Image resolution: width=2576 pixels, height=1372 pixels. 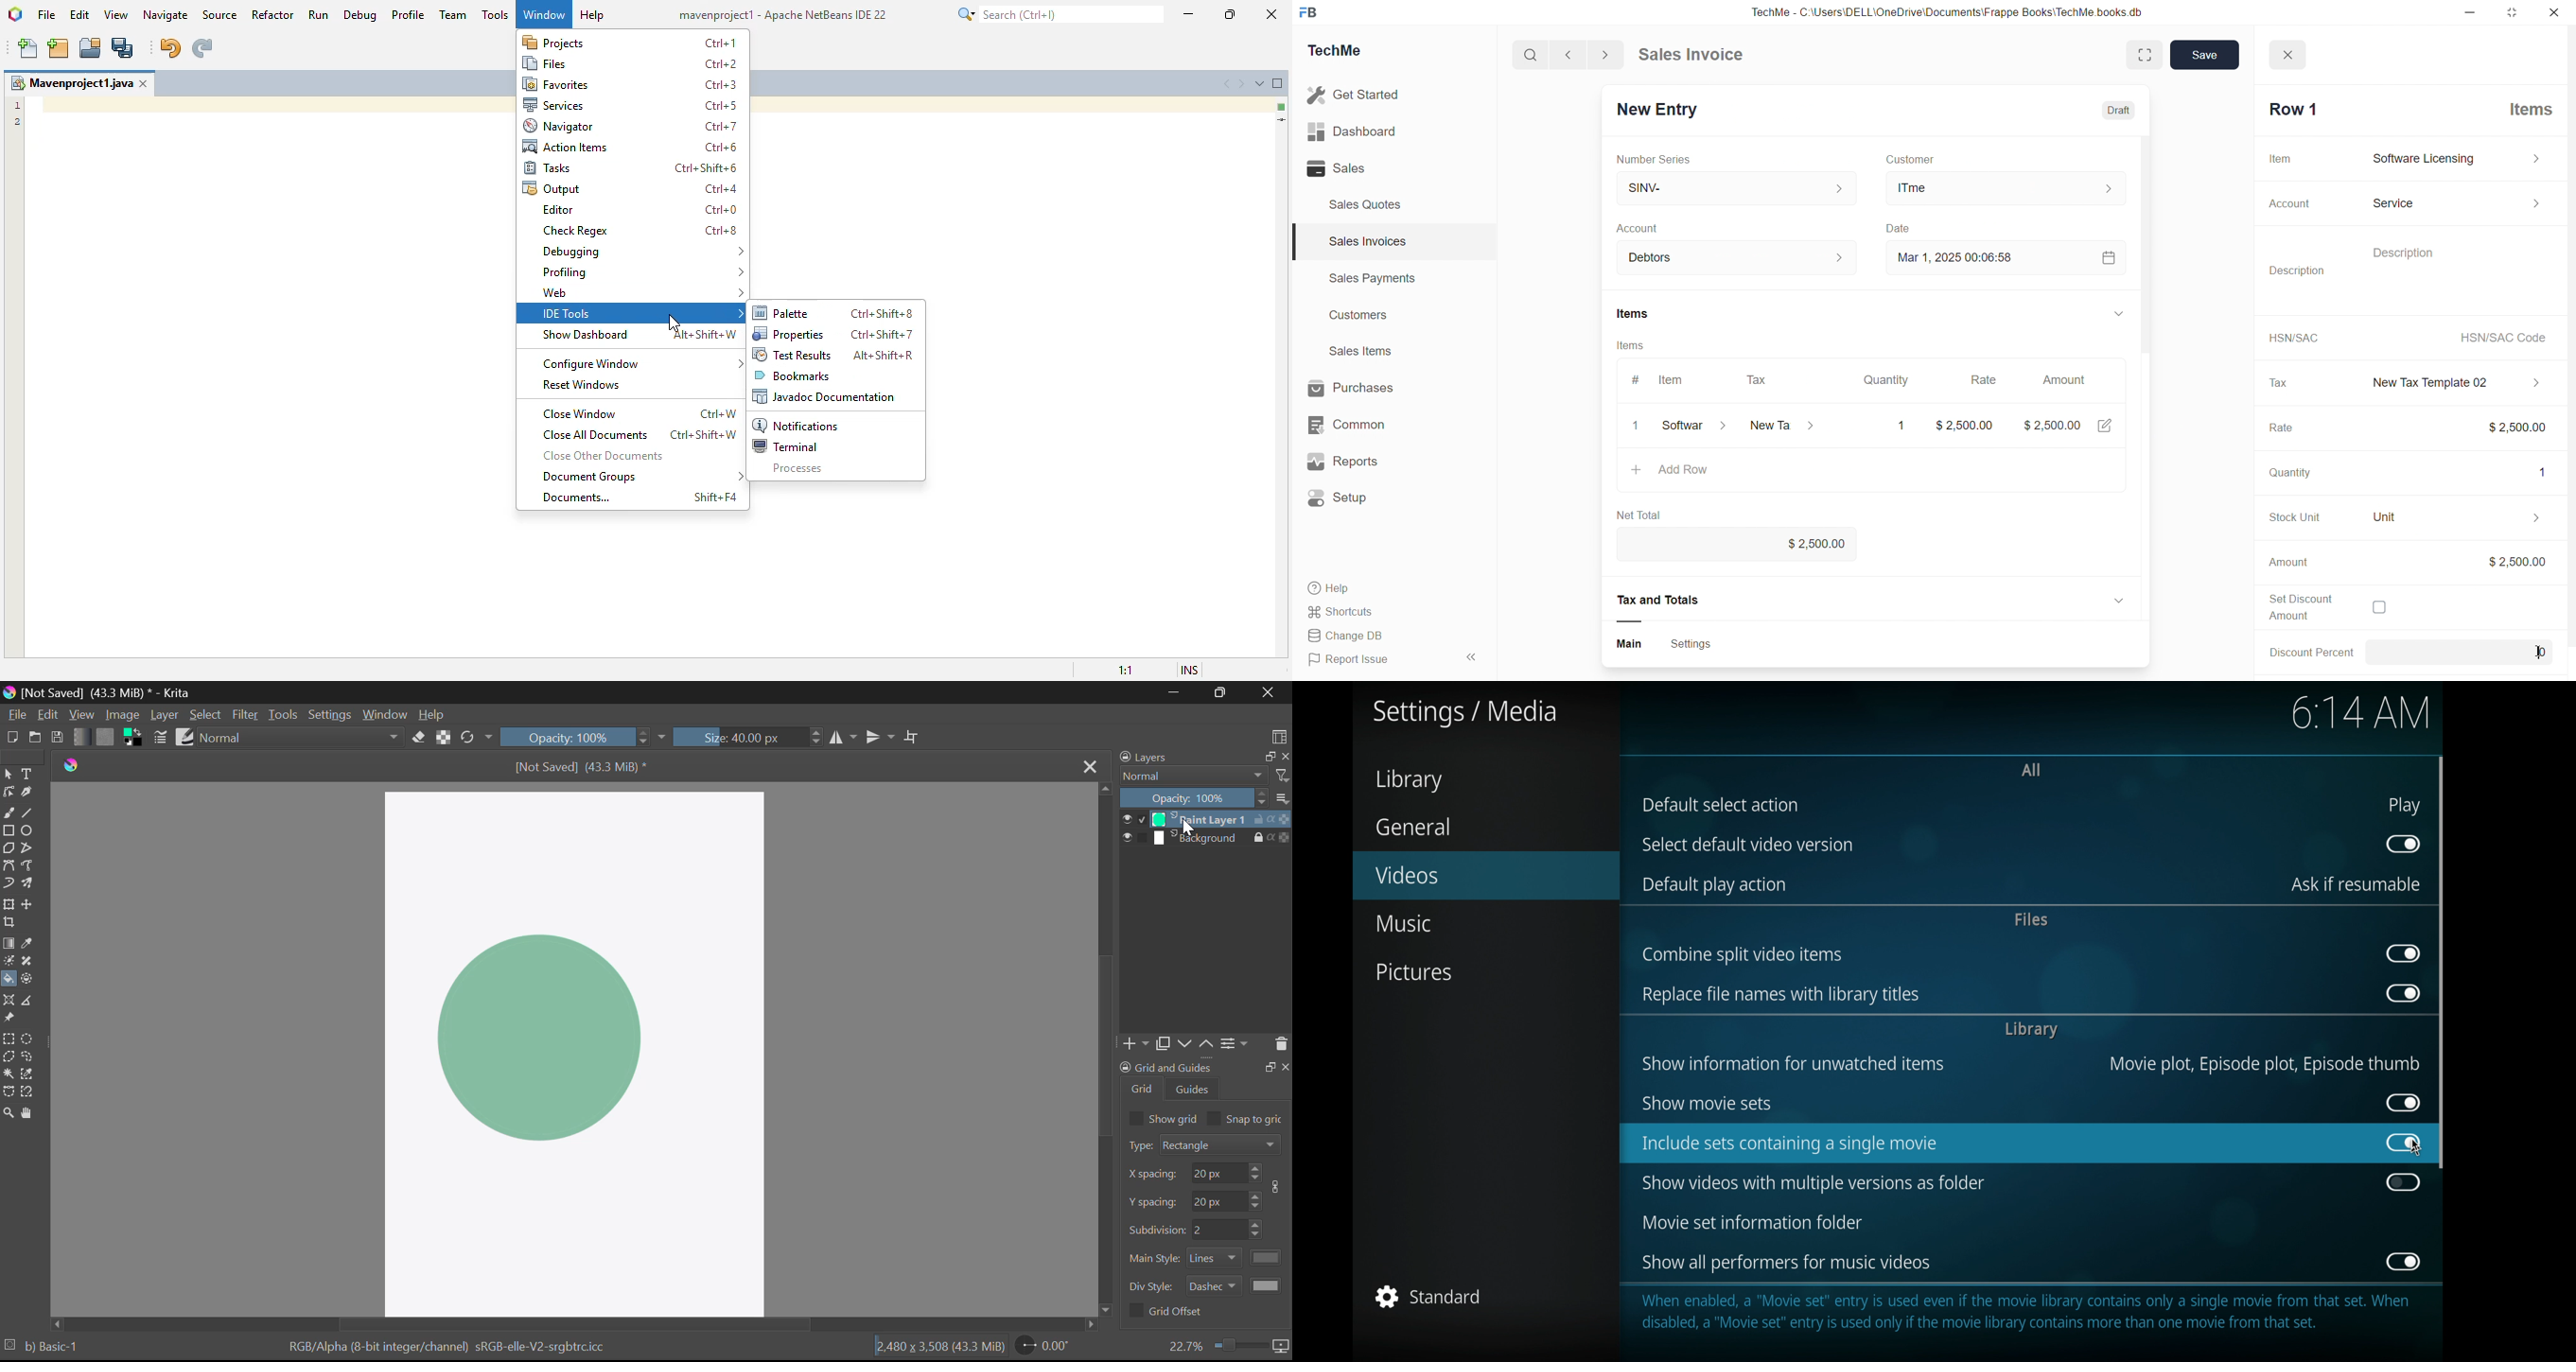 I want to click on Increase decrease button, so click(x=1840, y=256).